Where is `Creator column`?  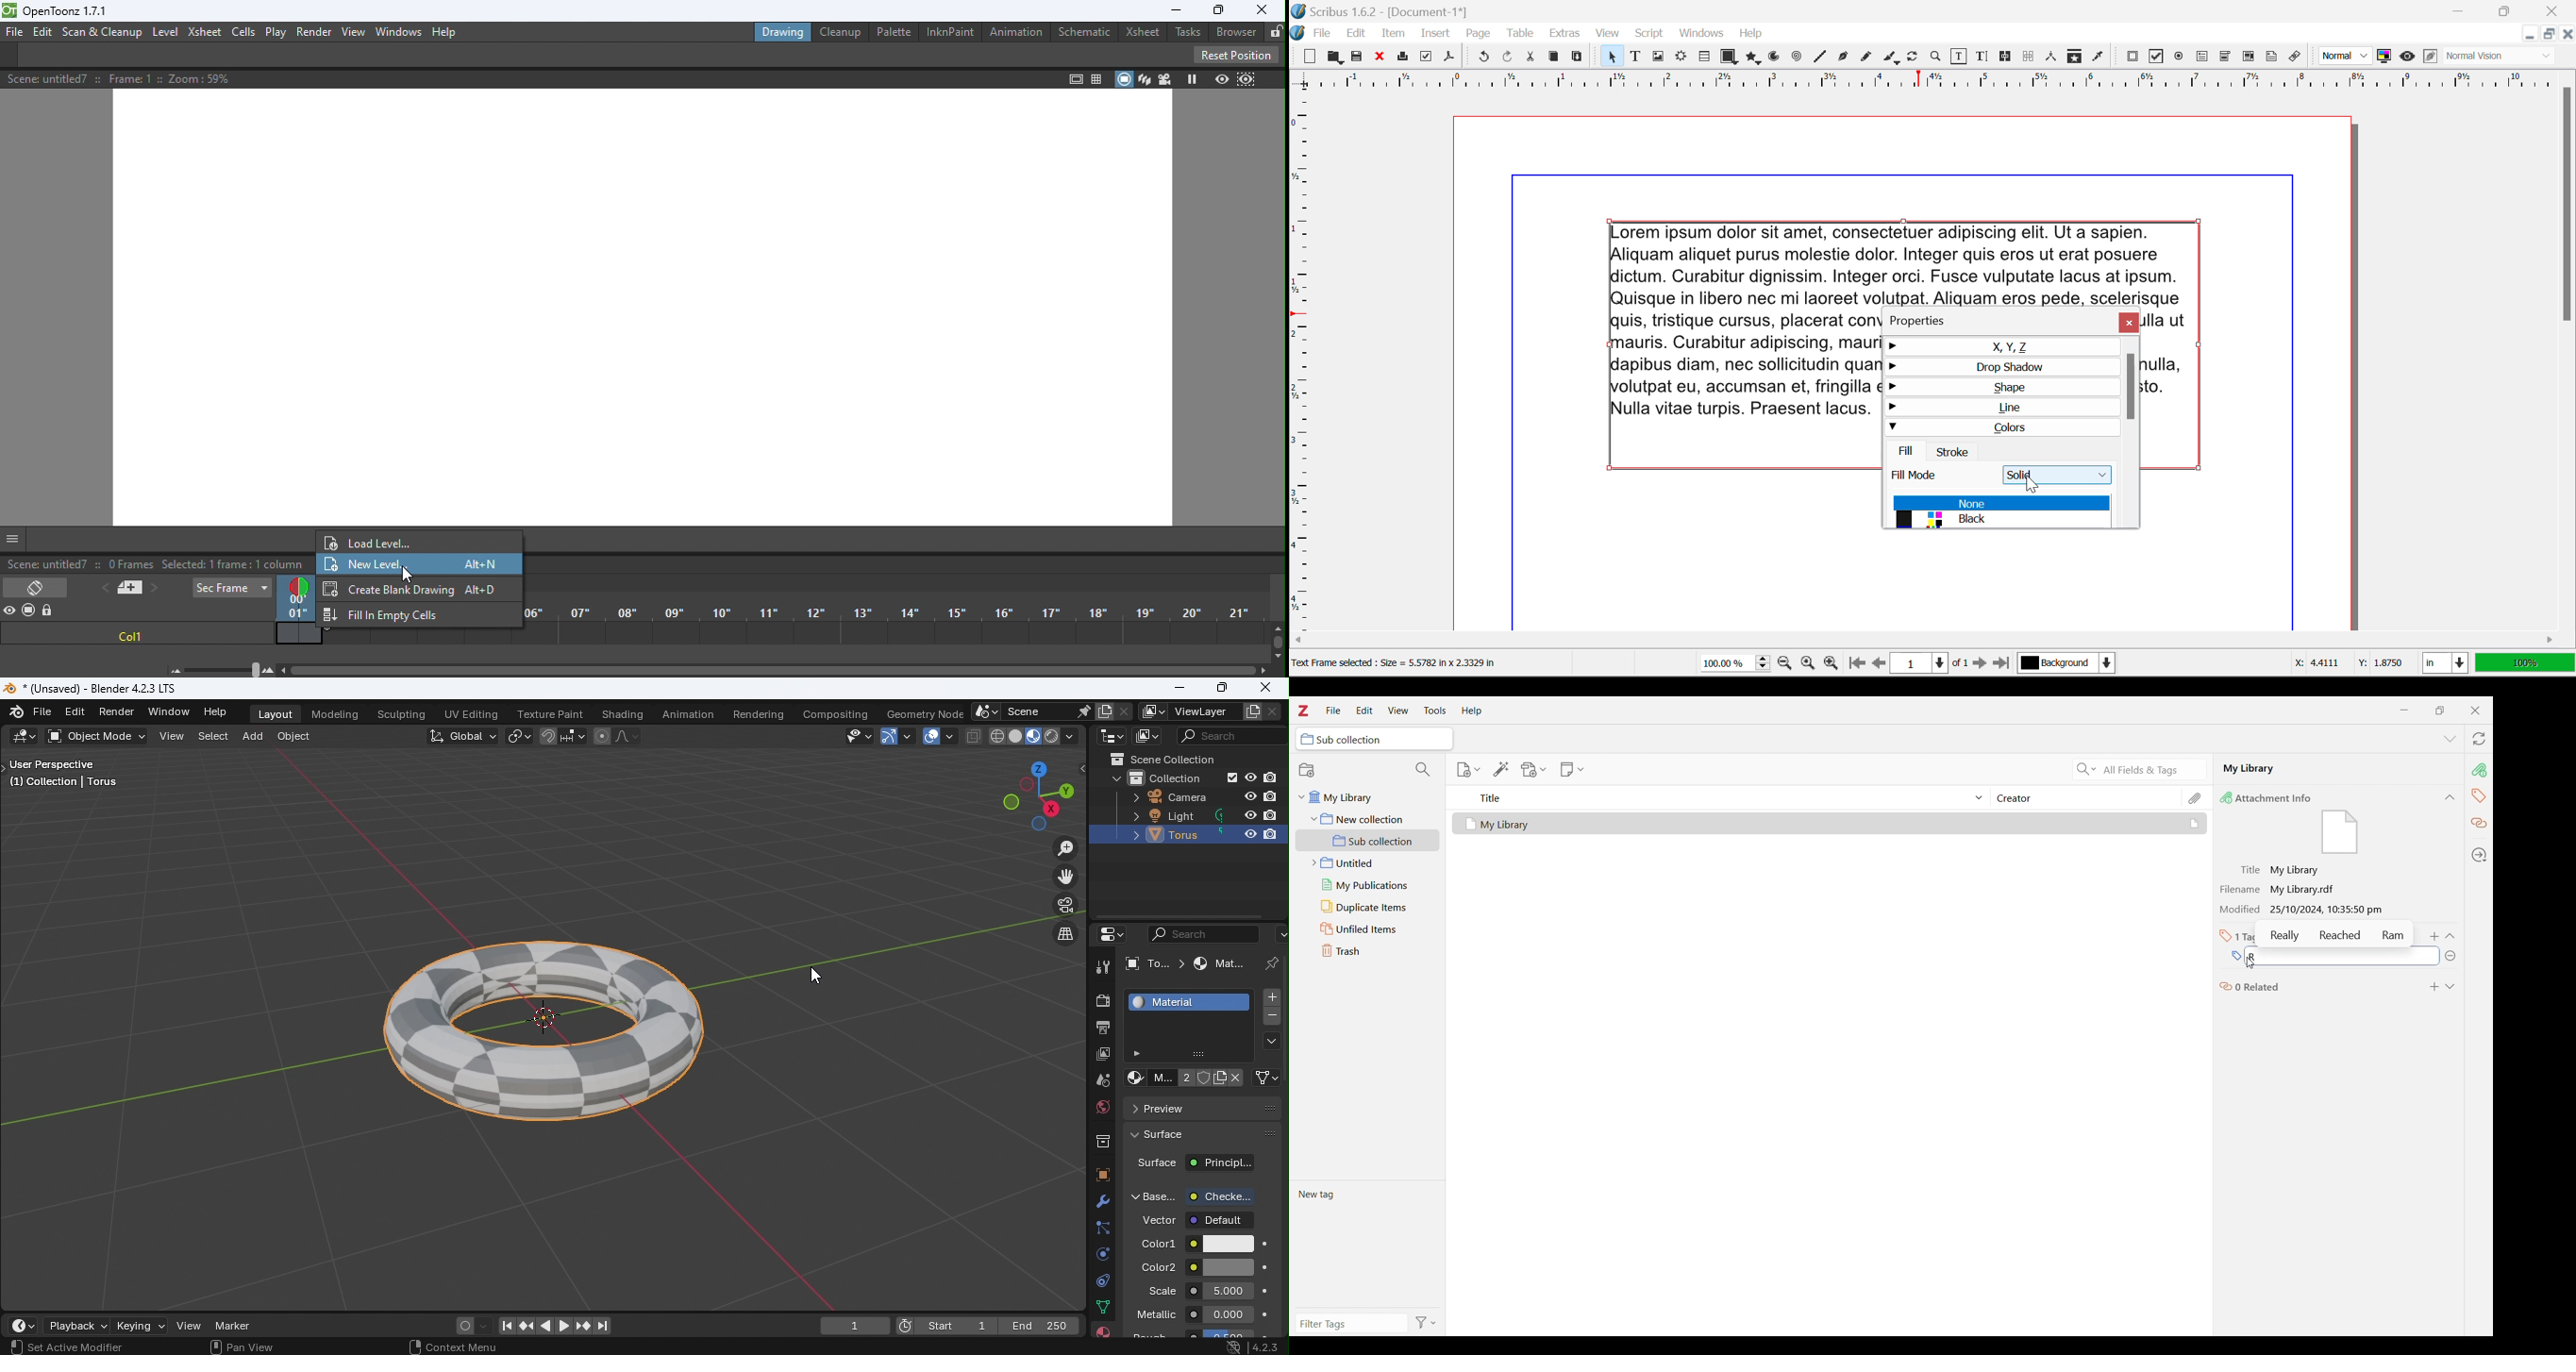 Creator column is located at coordinates (2086, 797).